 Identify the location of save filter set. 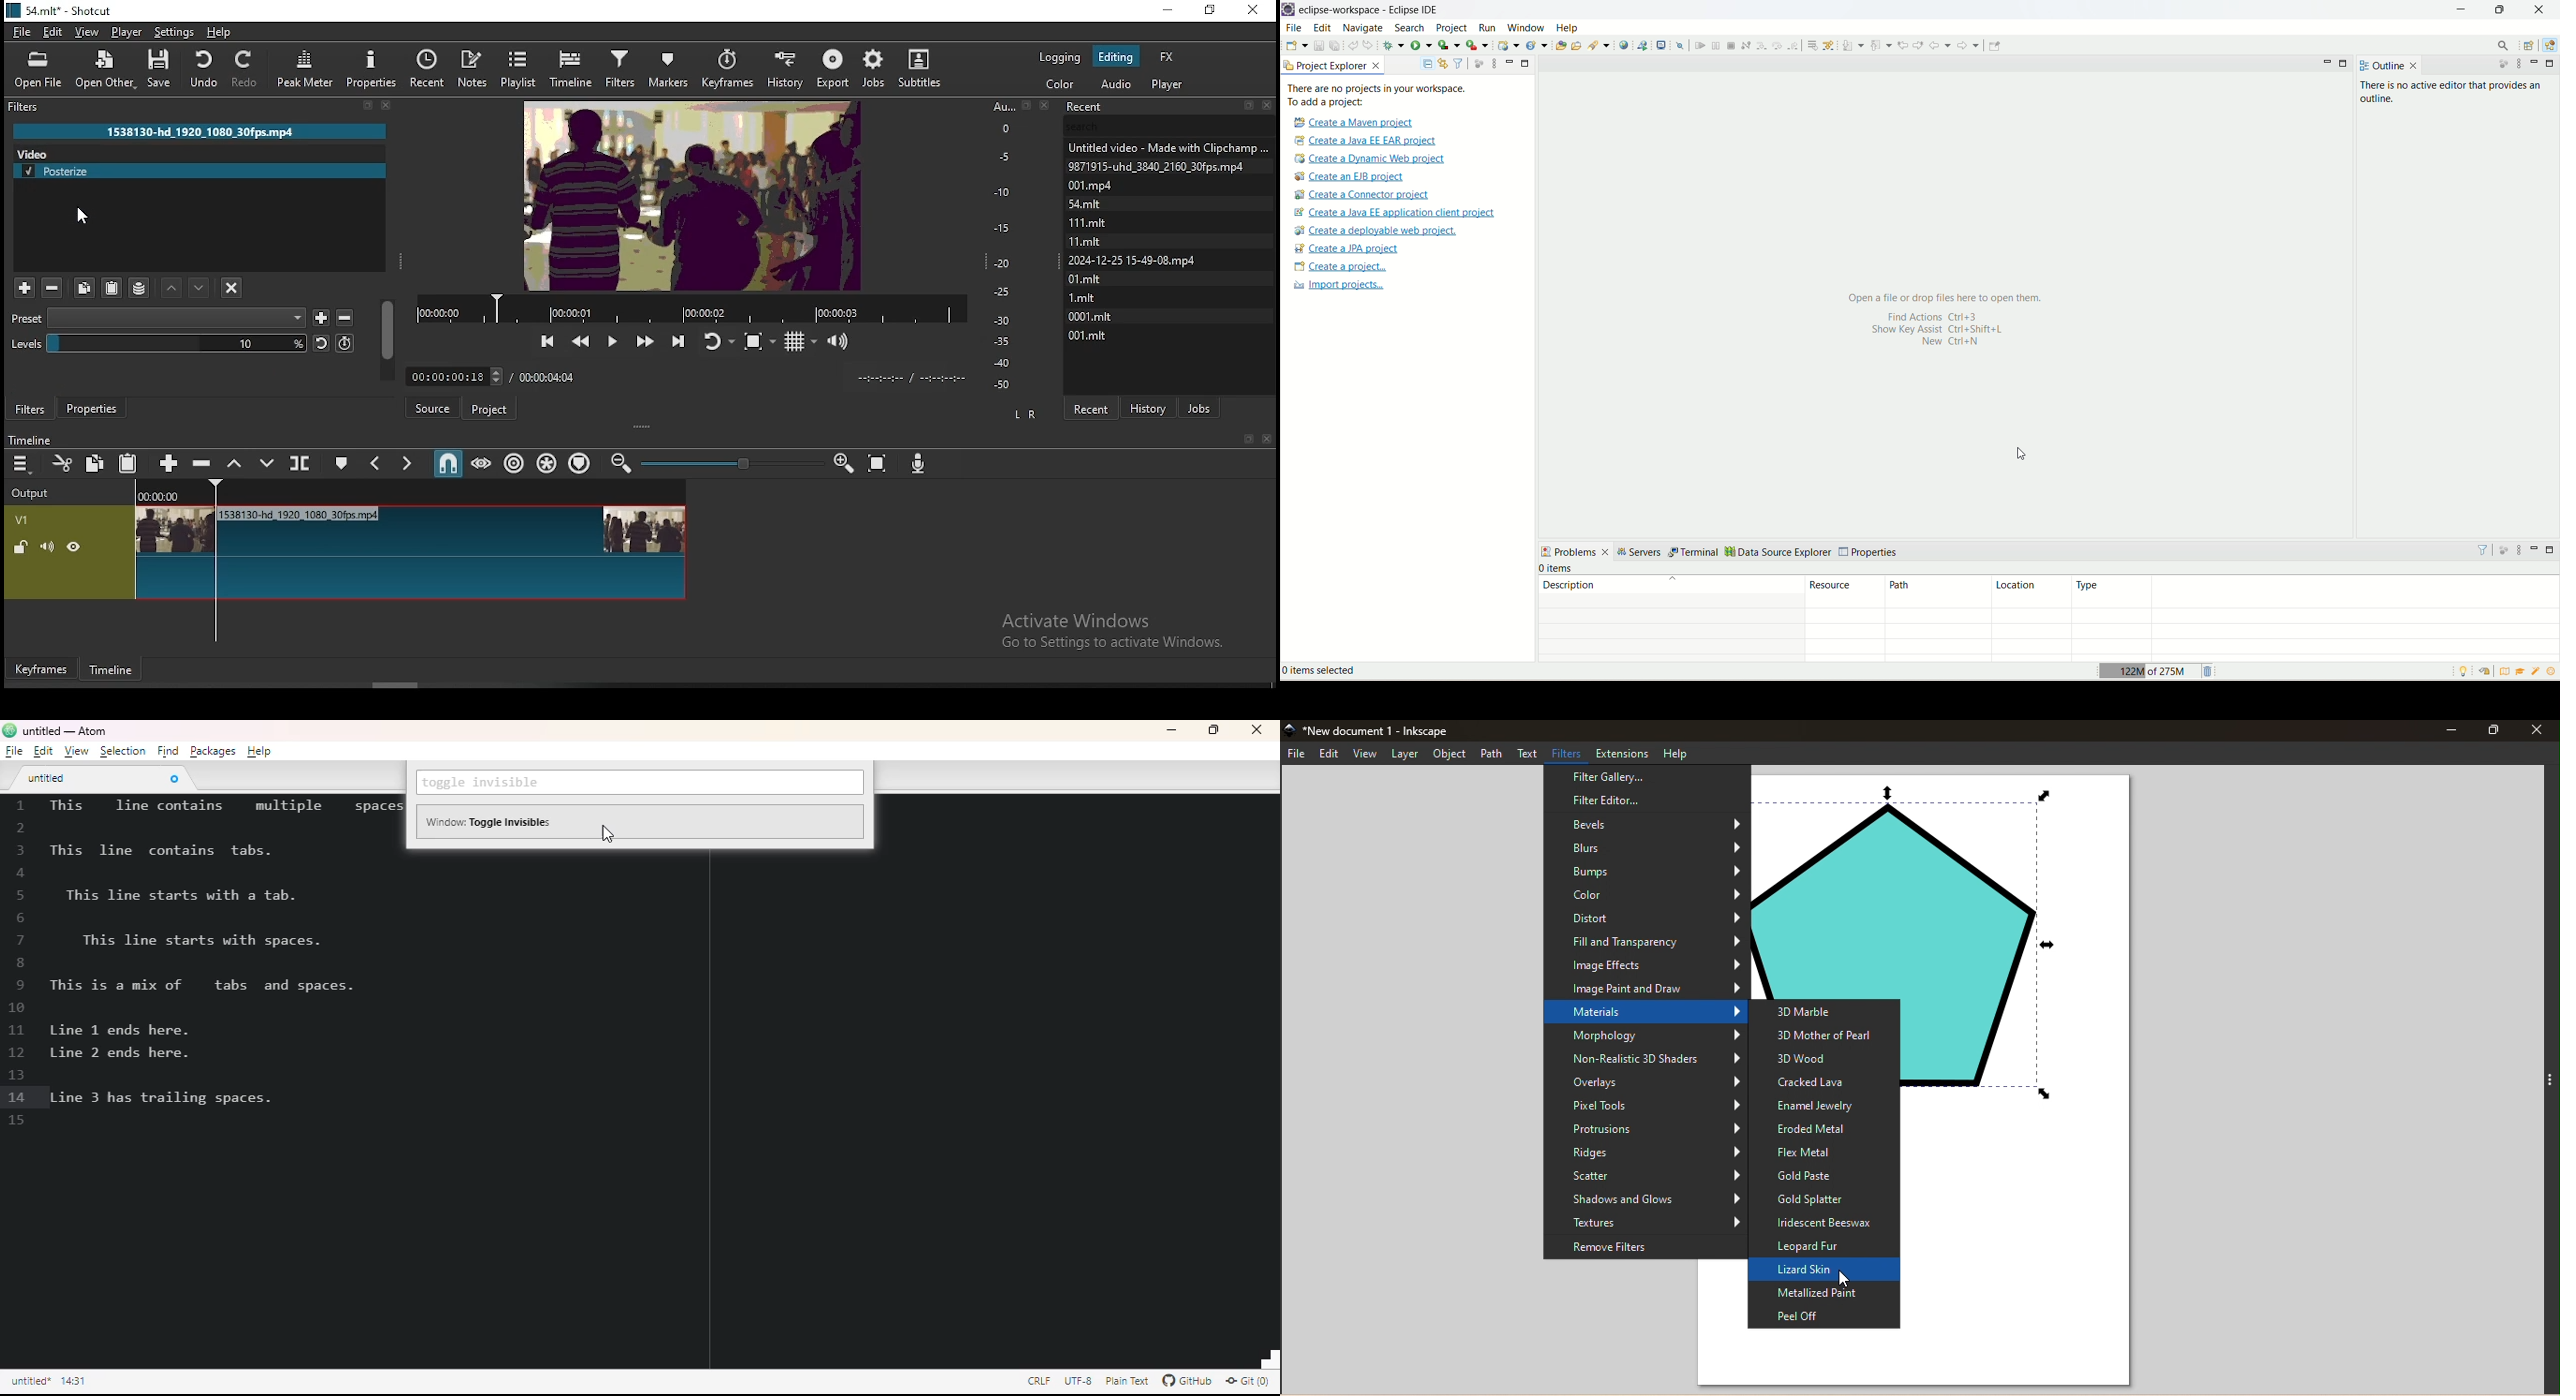
(140, 285).